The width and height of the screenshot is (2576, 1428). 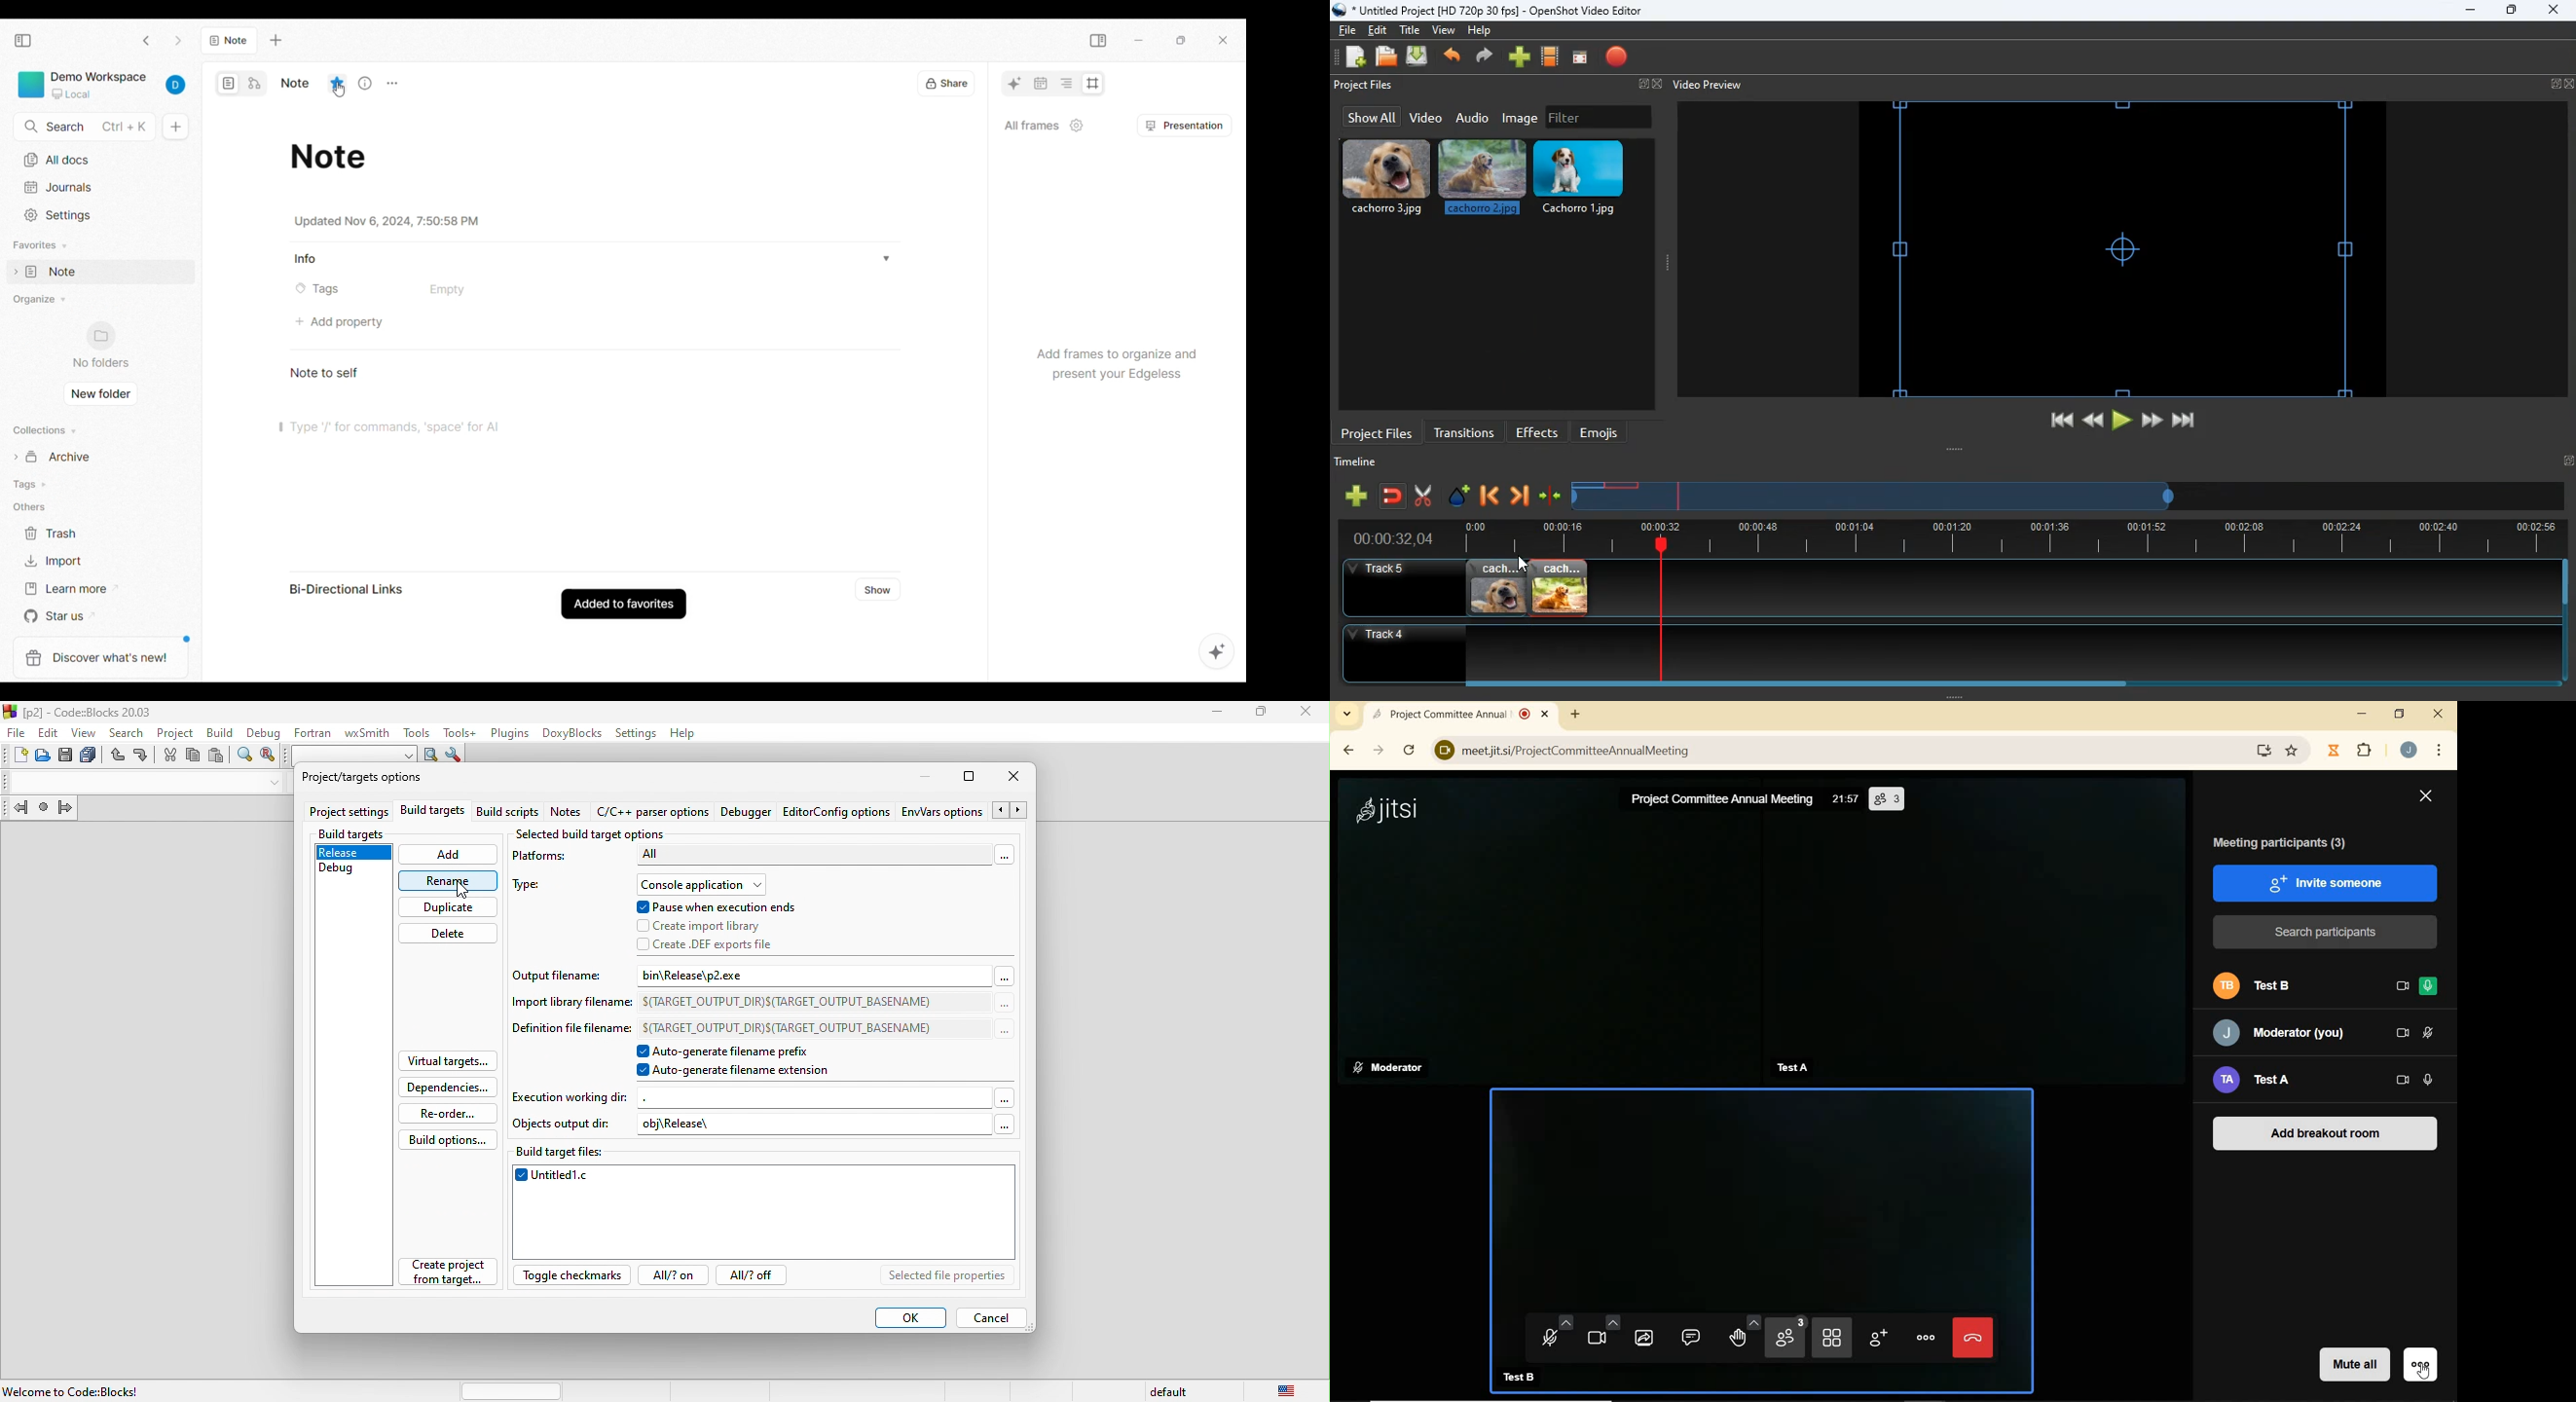 What do you see at coordinates (446, 1272) in the screenshot?
I see `create project from target` at bounding box center [446, 1272].